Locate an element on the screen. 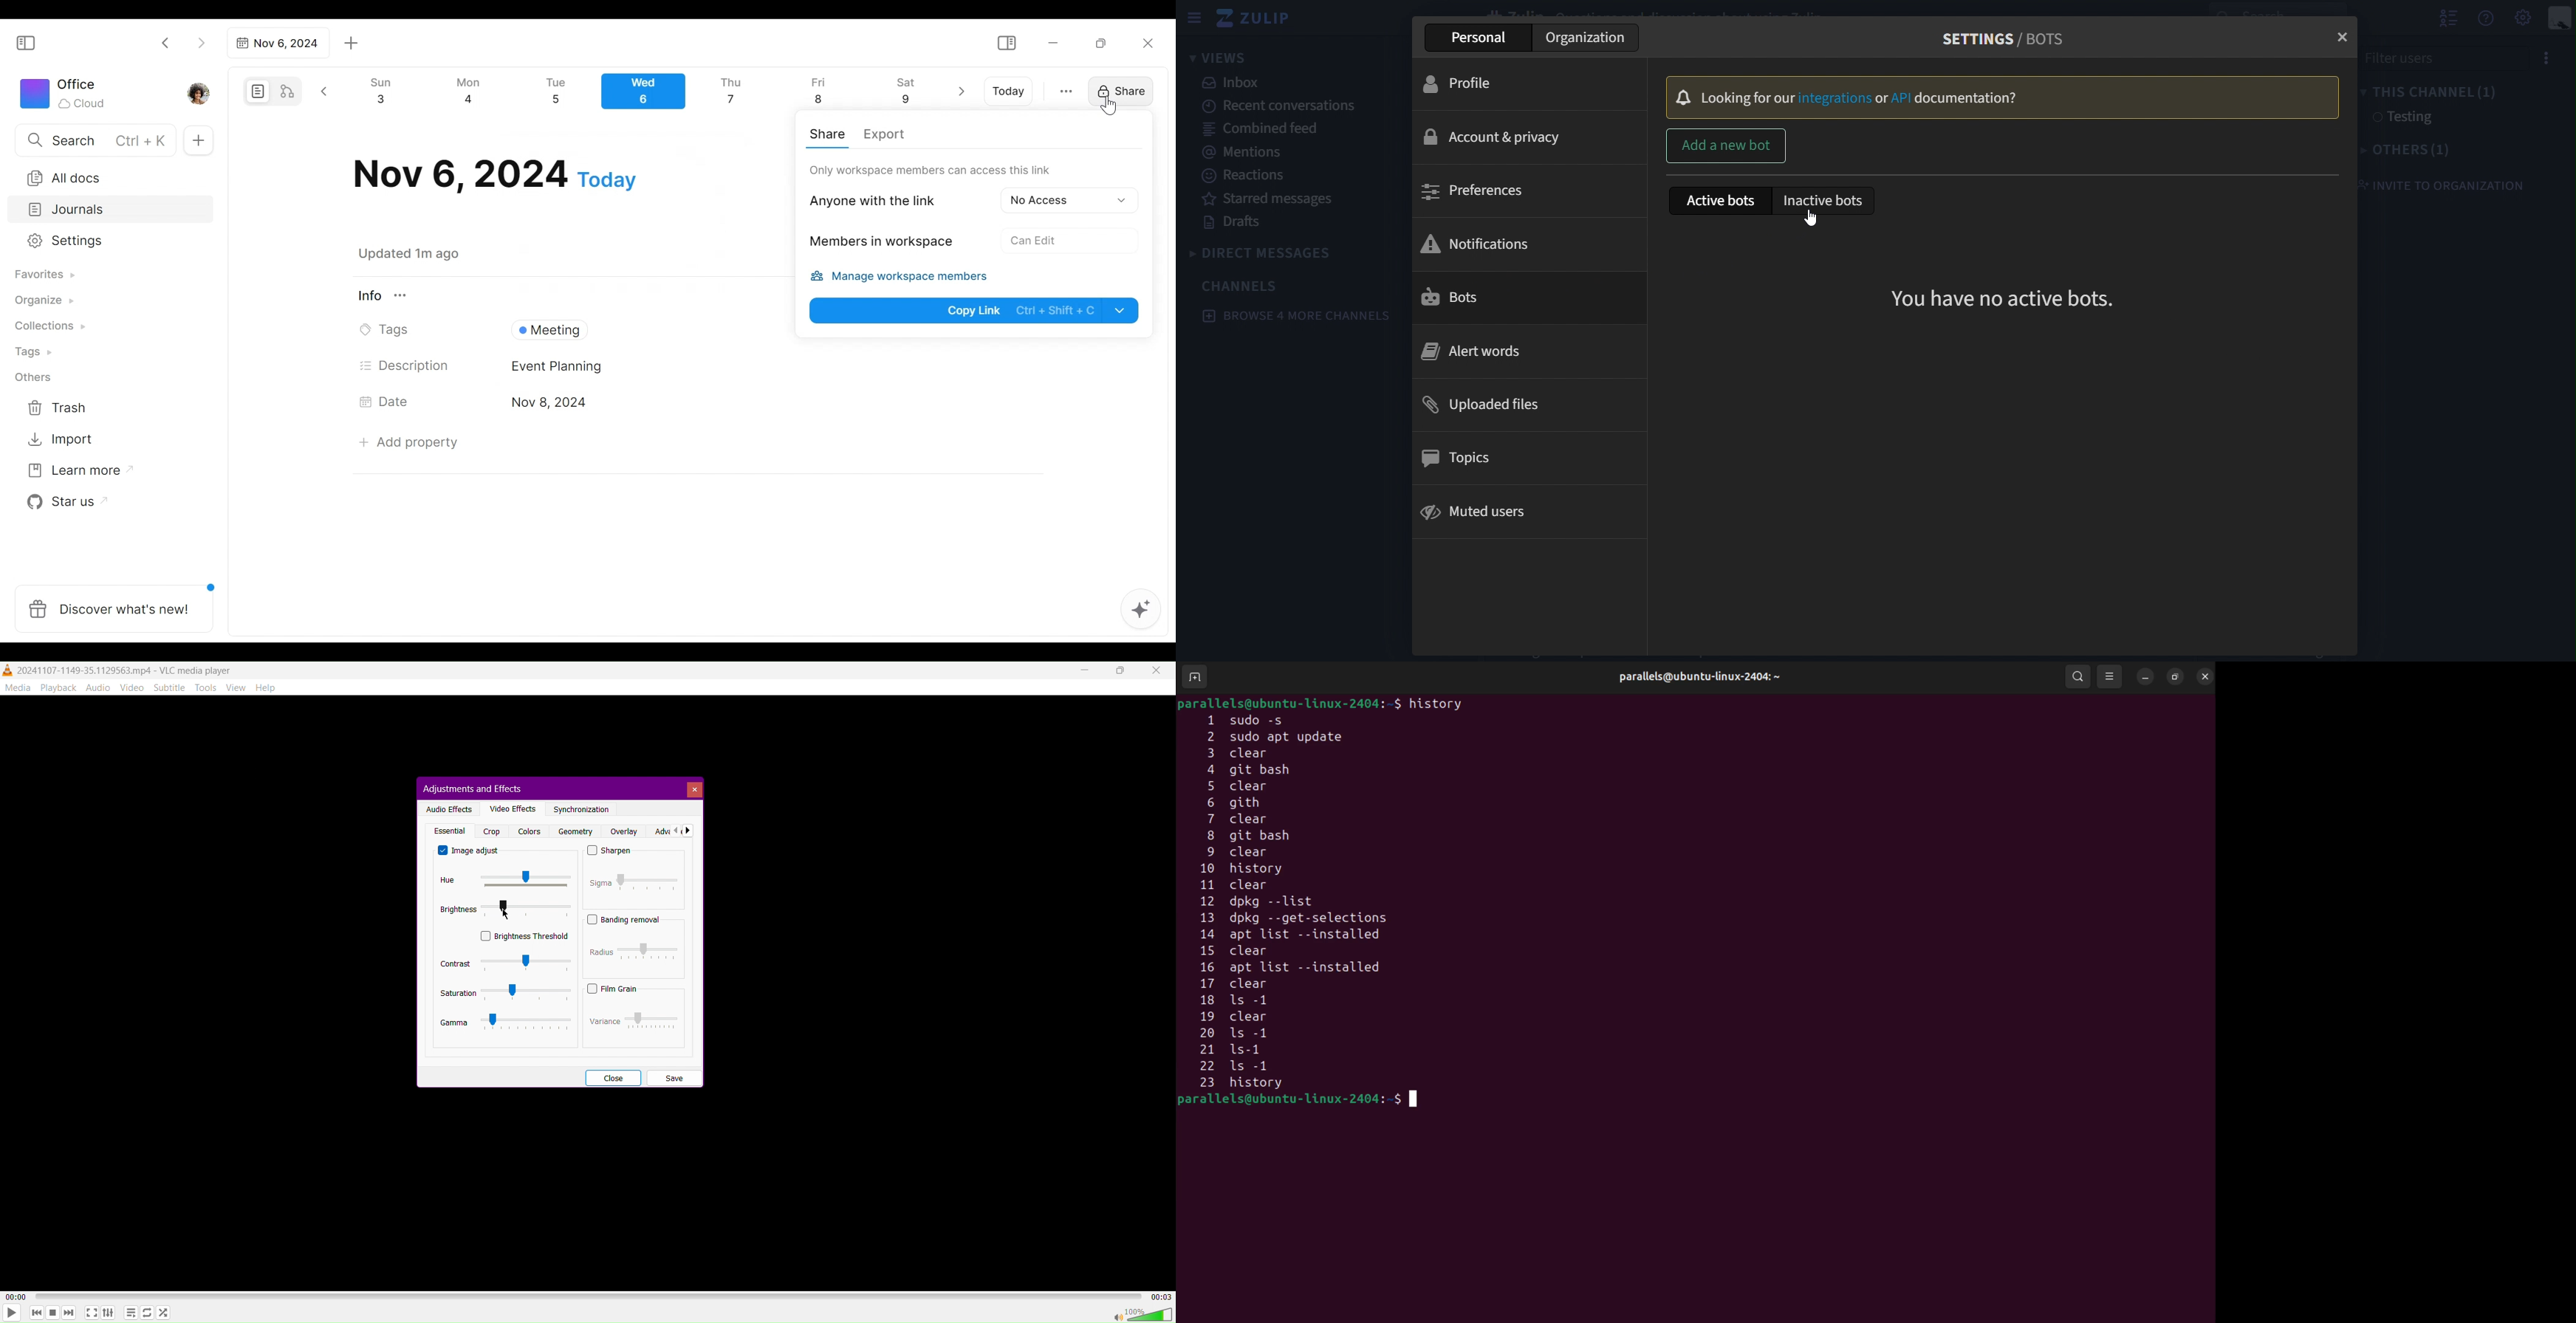 The image size is (2576, 1344). uploaded files is located at coordinates (1493, 407).